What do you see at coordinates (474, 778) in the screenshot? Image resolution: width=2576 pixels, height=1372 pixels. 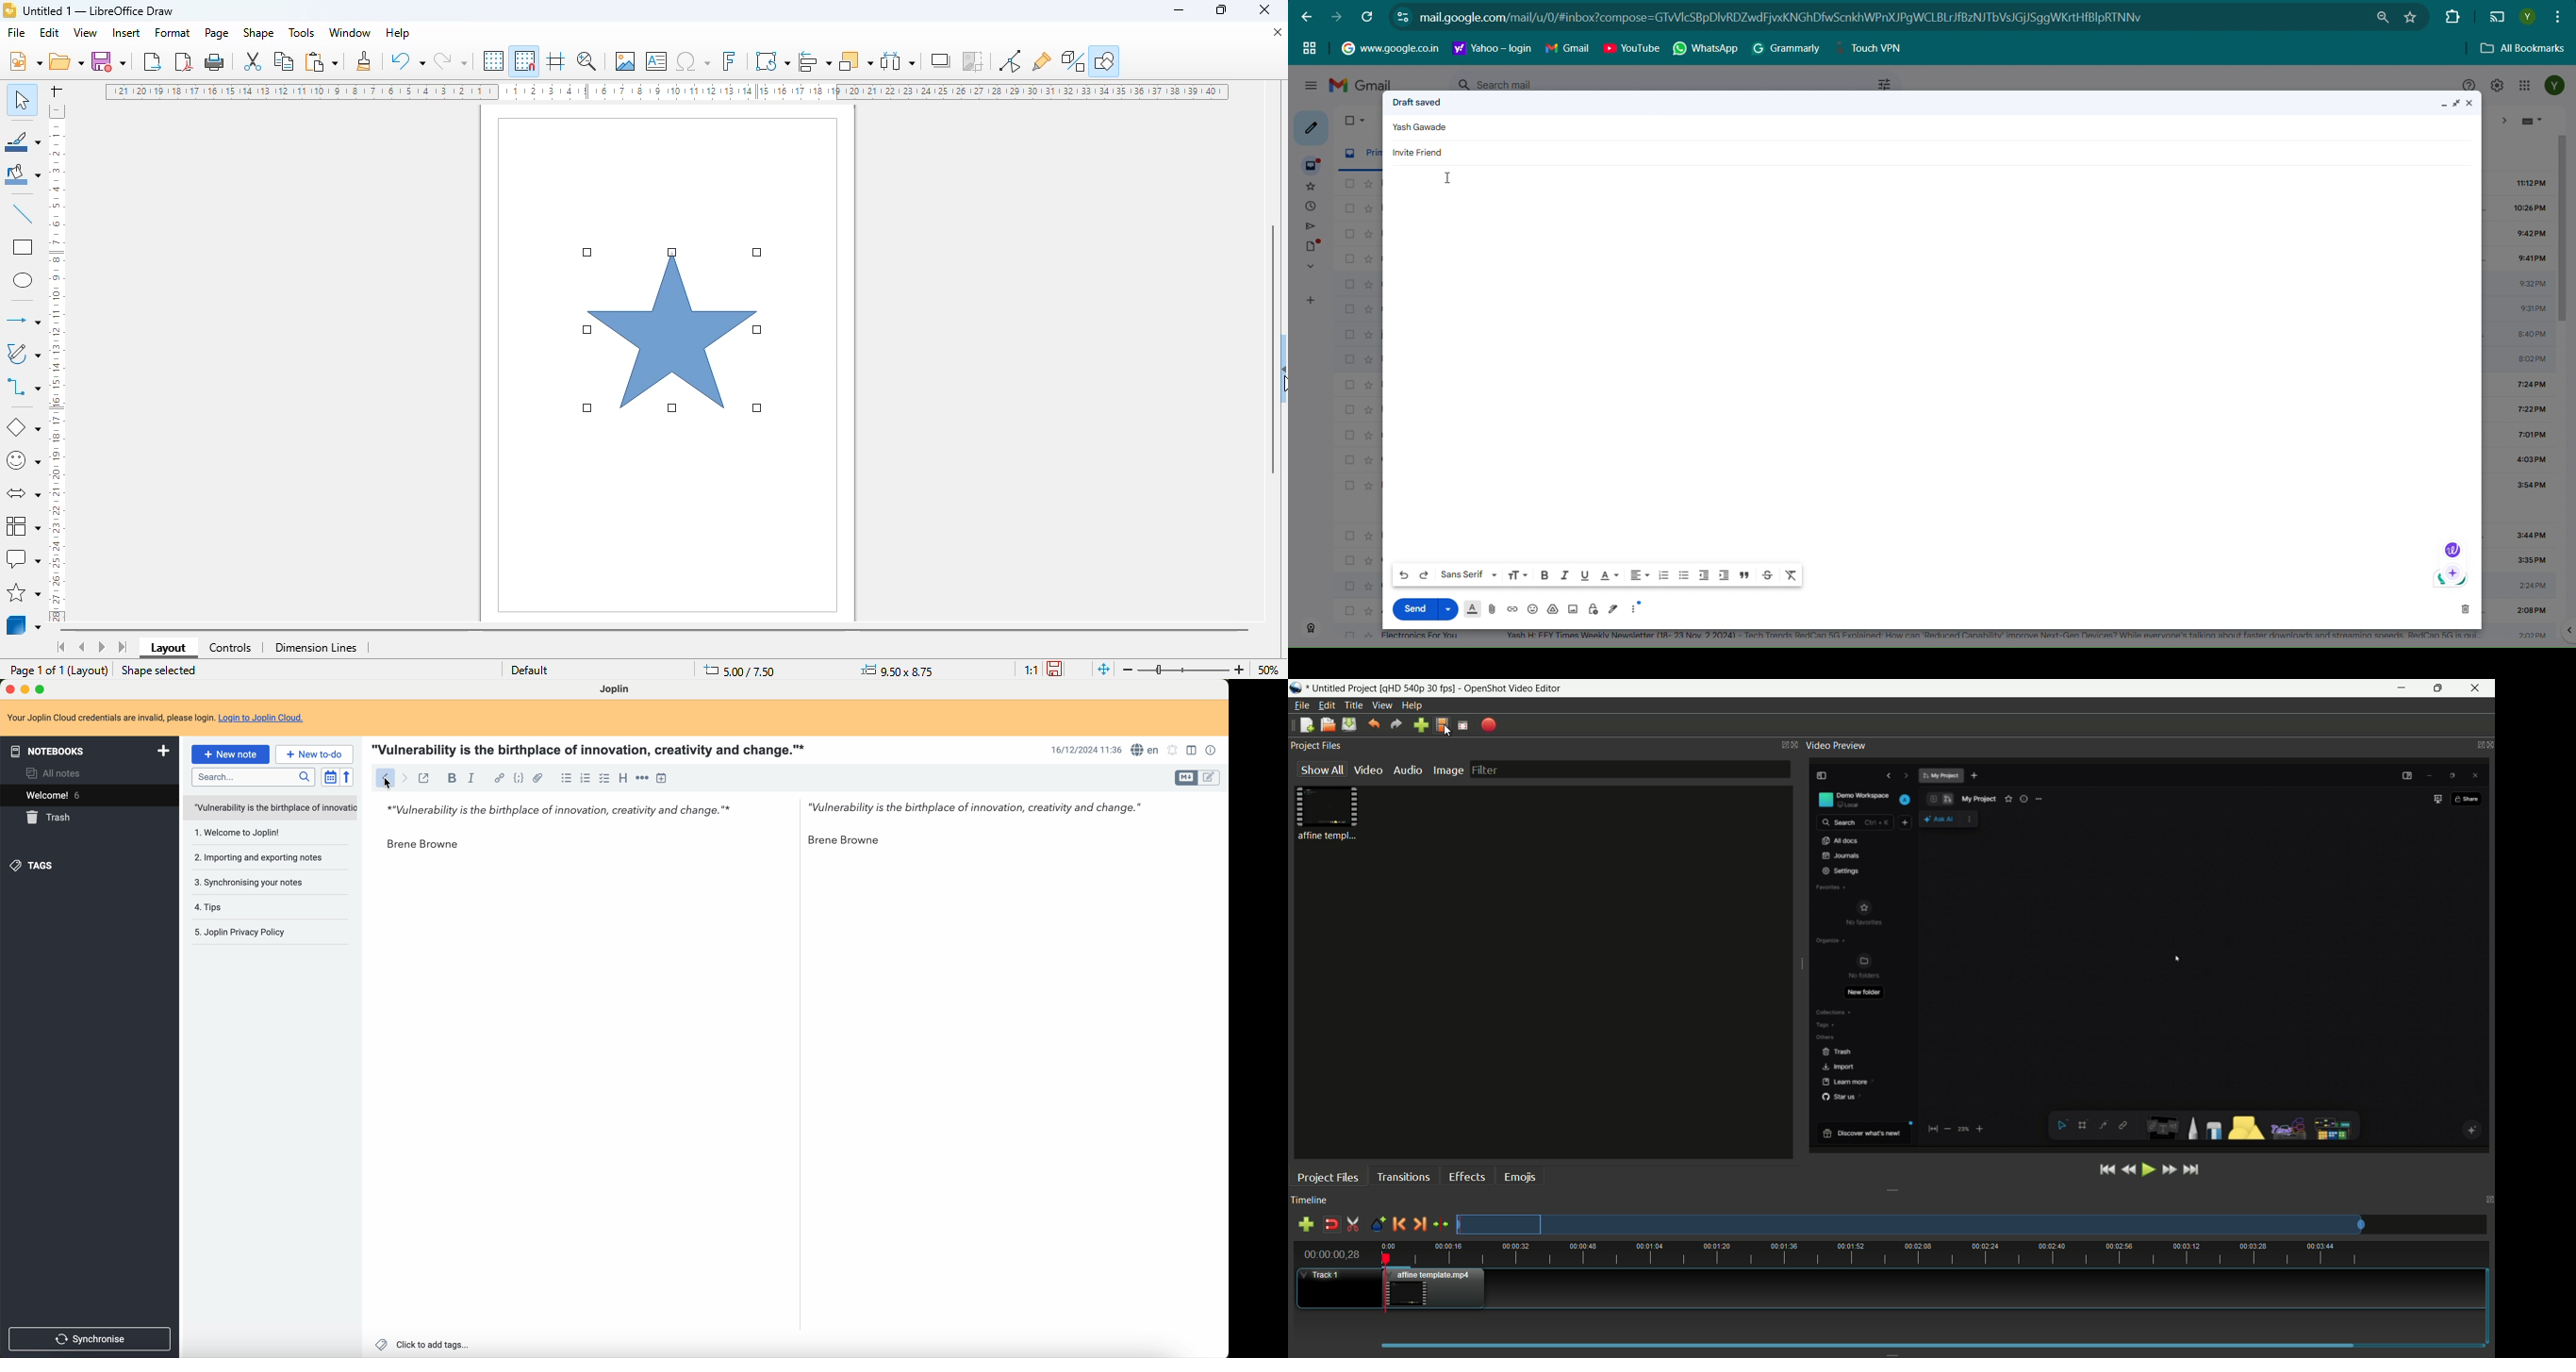 I see `italic` at bounding box center [474, 778].